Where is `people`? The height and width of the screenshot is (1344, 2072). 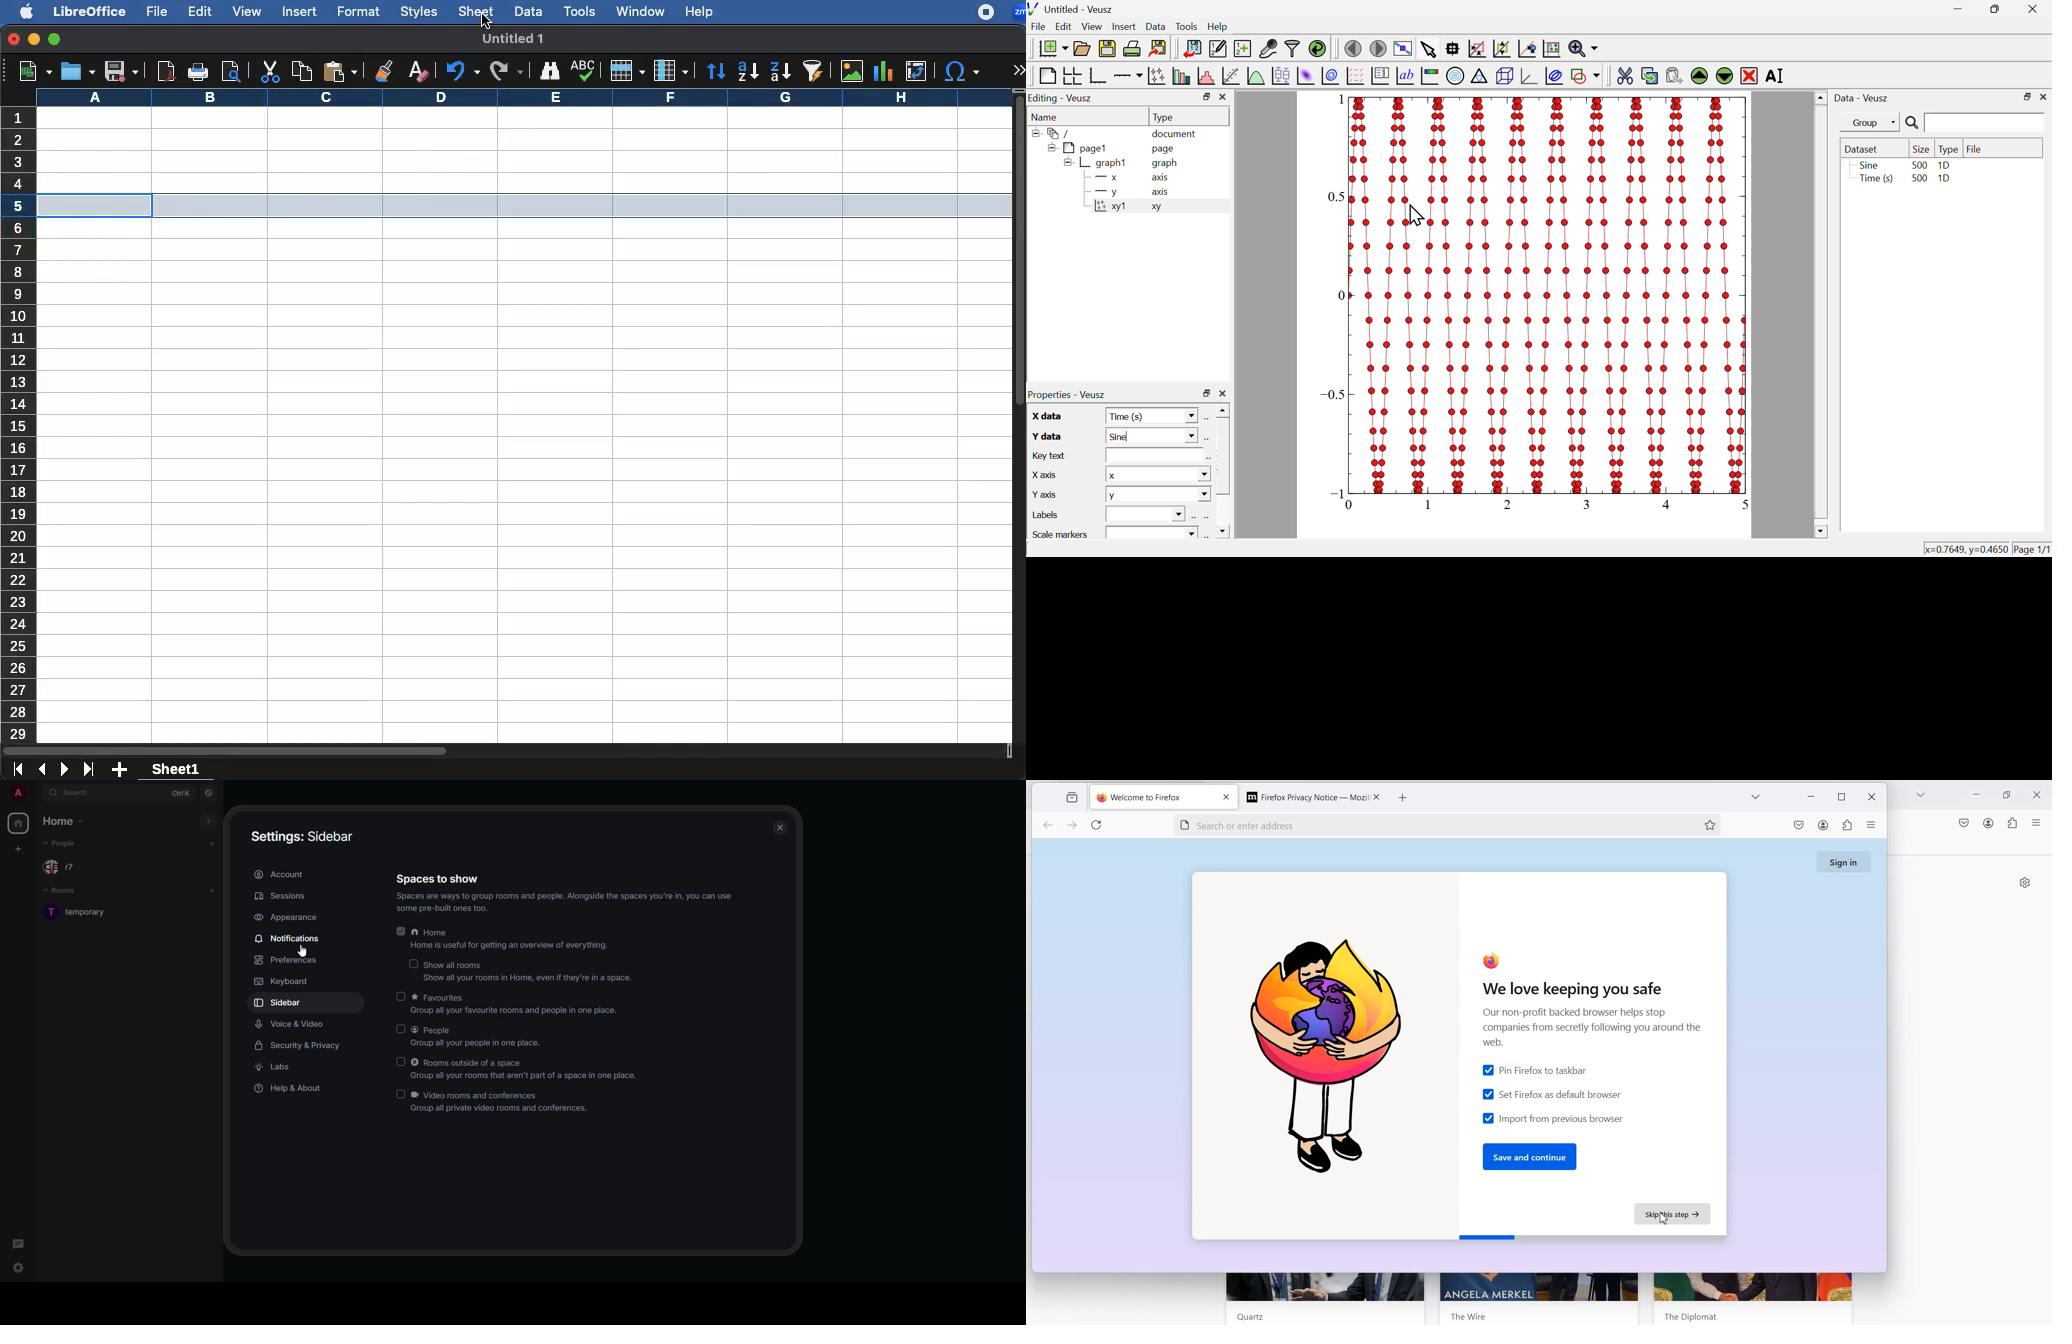
people is located at coordinates (66, 843).